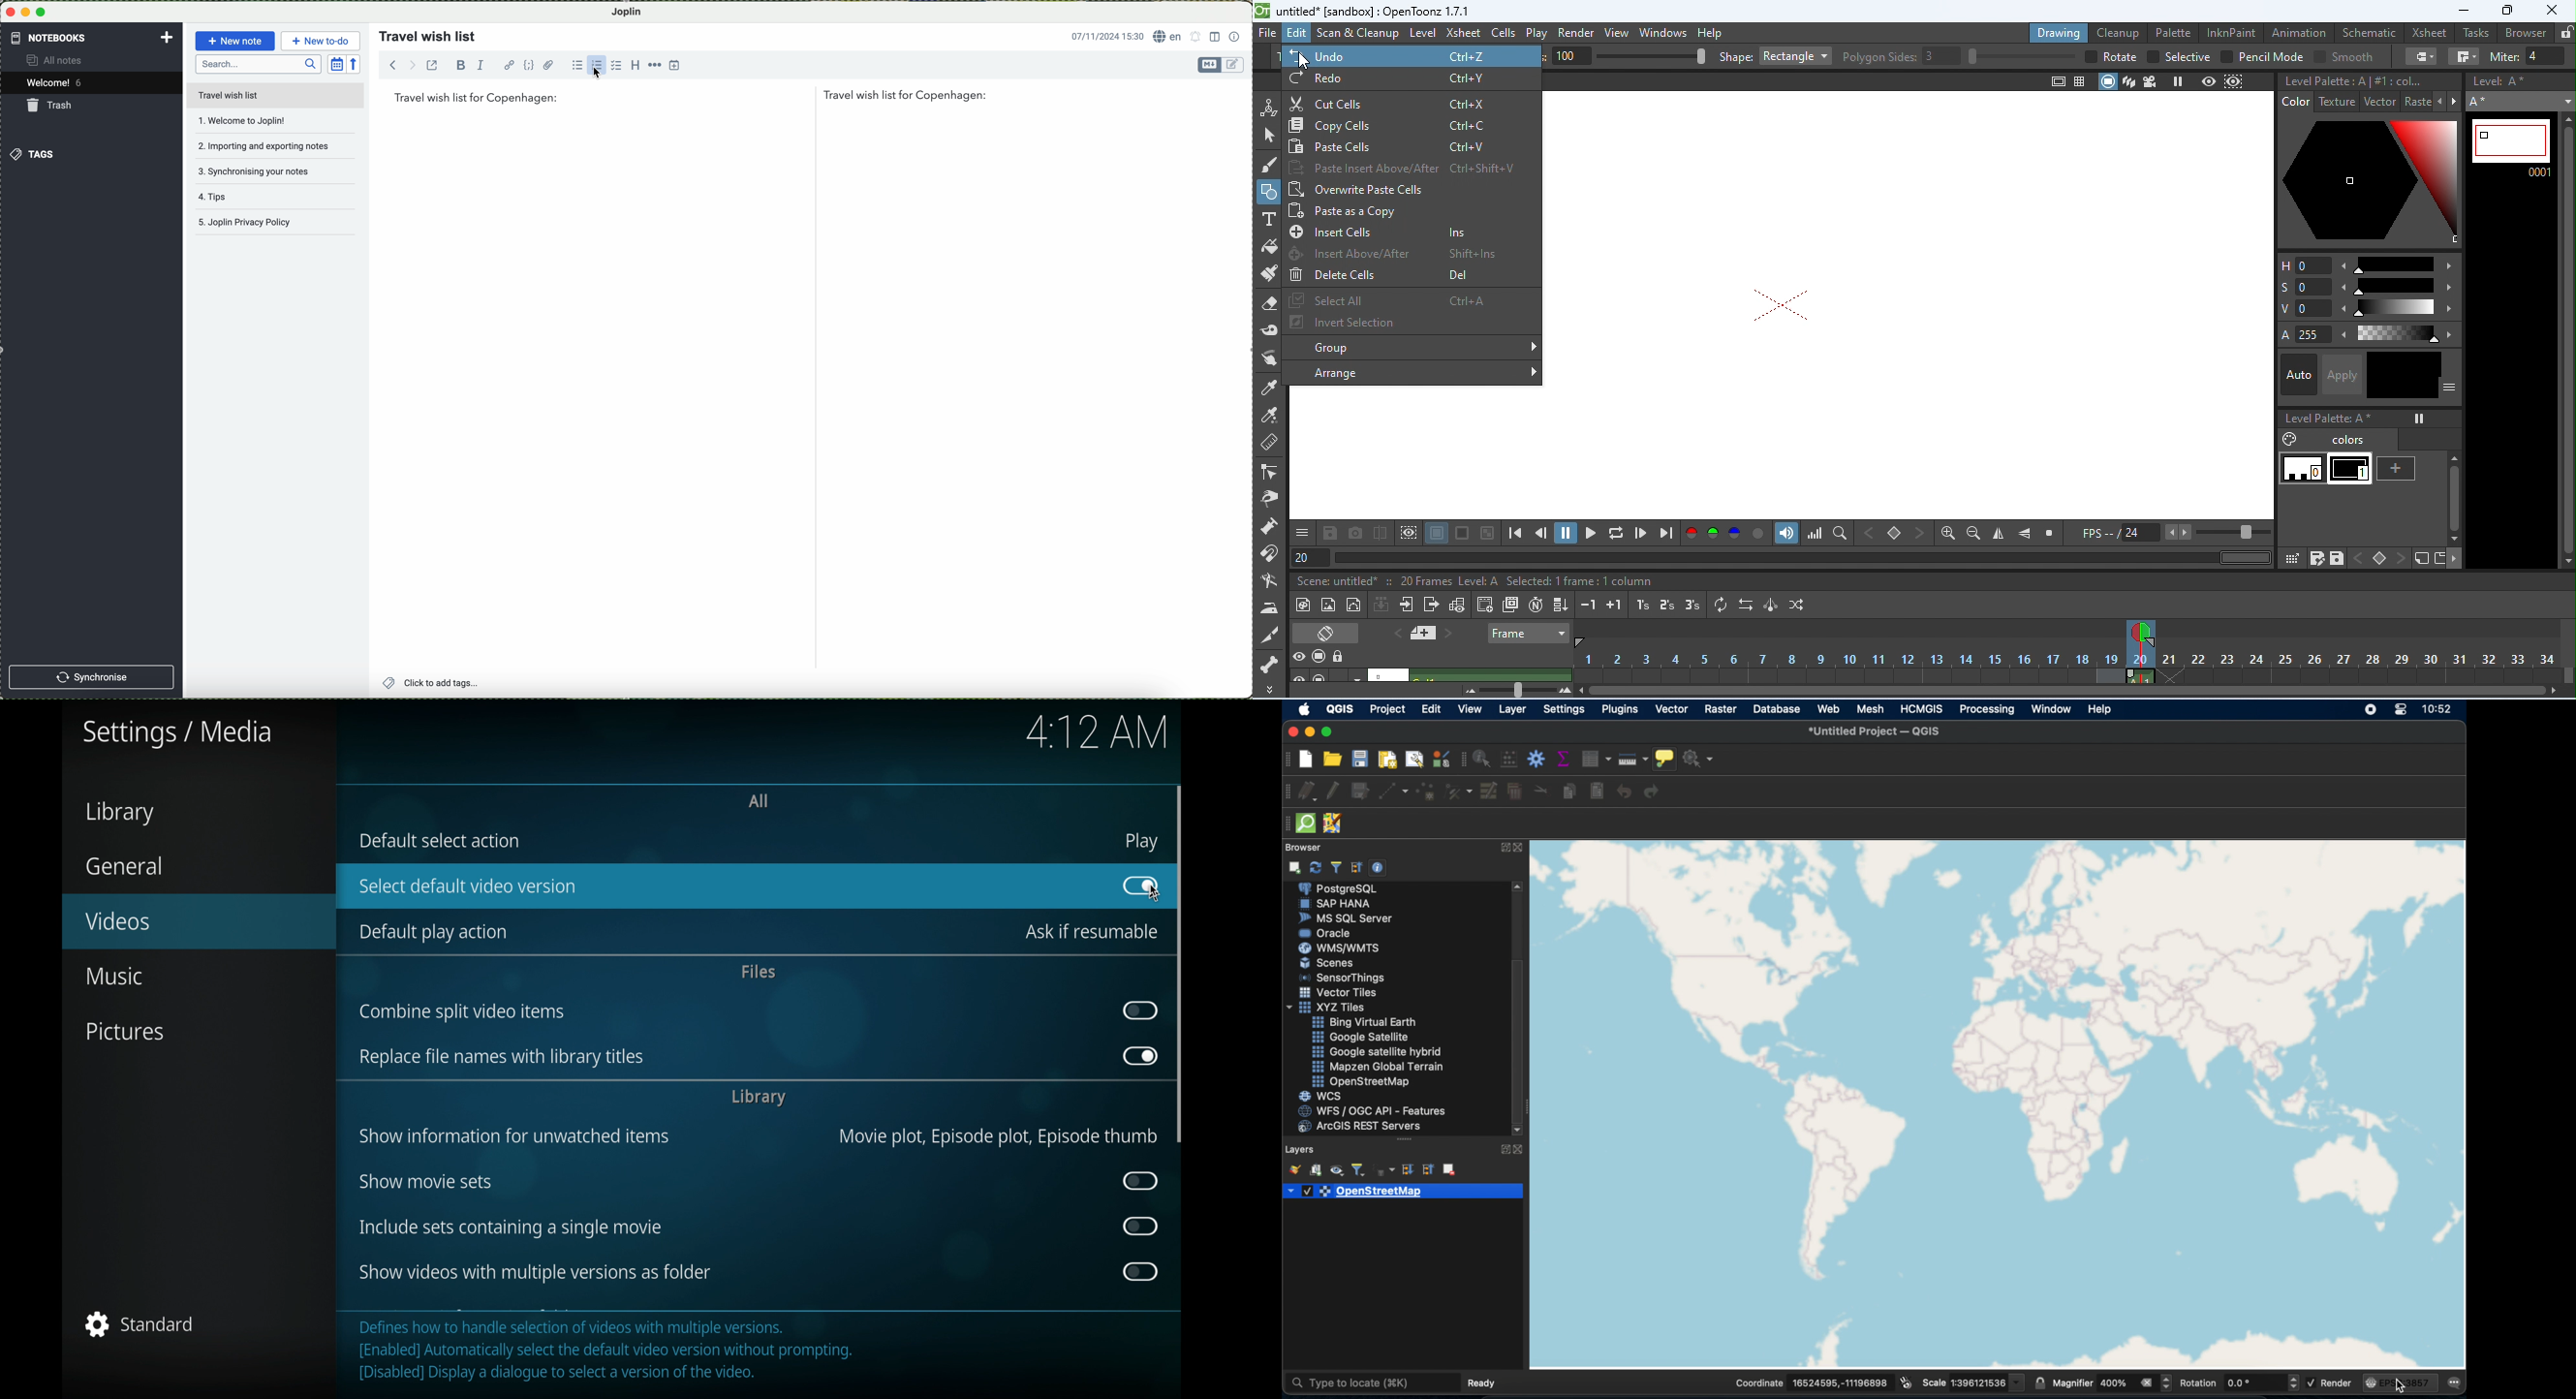  Describe the element at coordinates (273, 225) in the screenshot. I see `Joplin privacy policy` at that location.